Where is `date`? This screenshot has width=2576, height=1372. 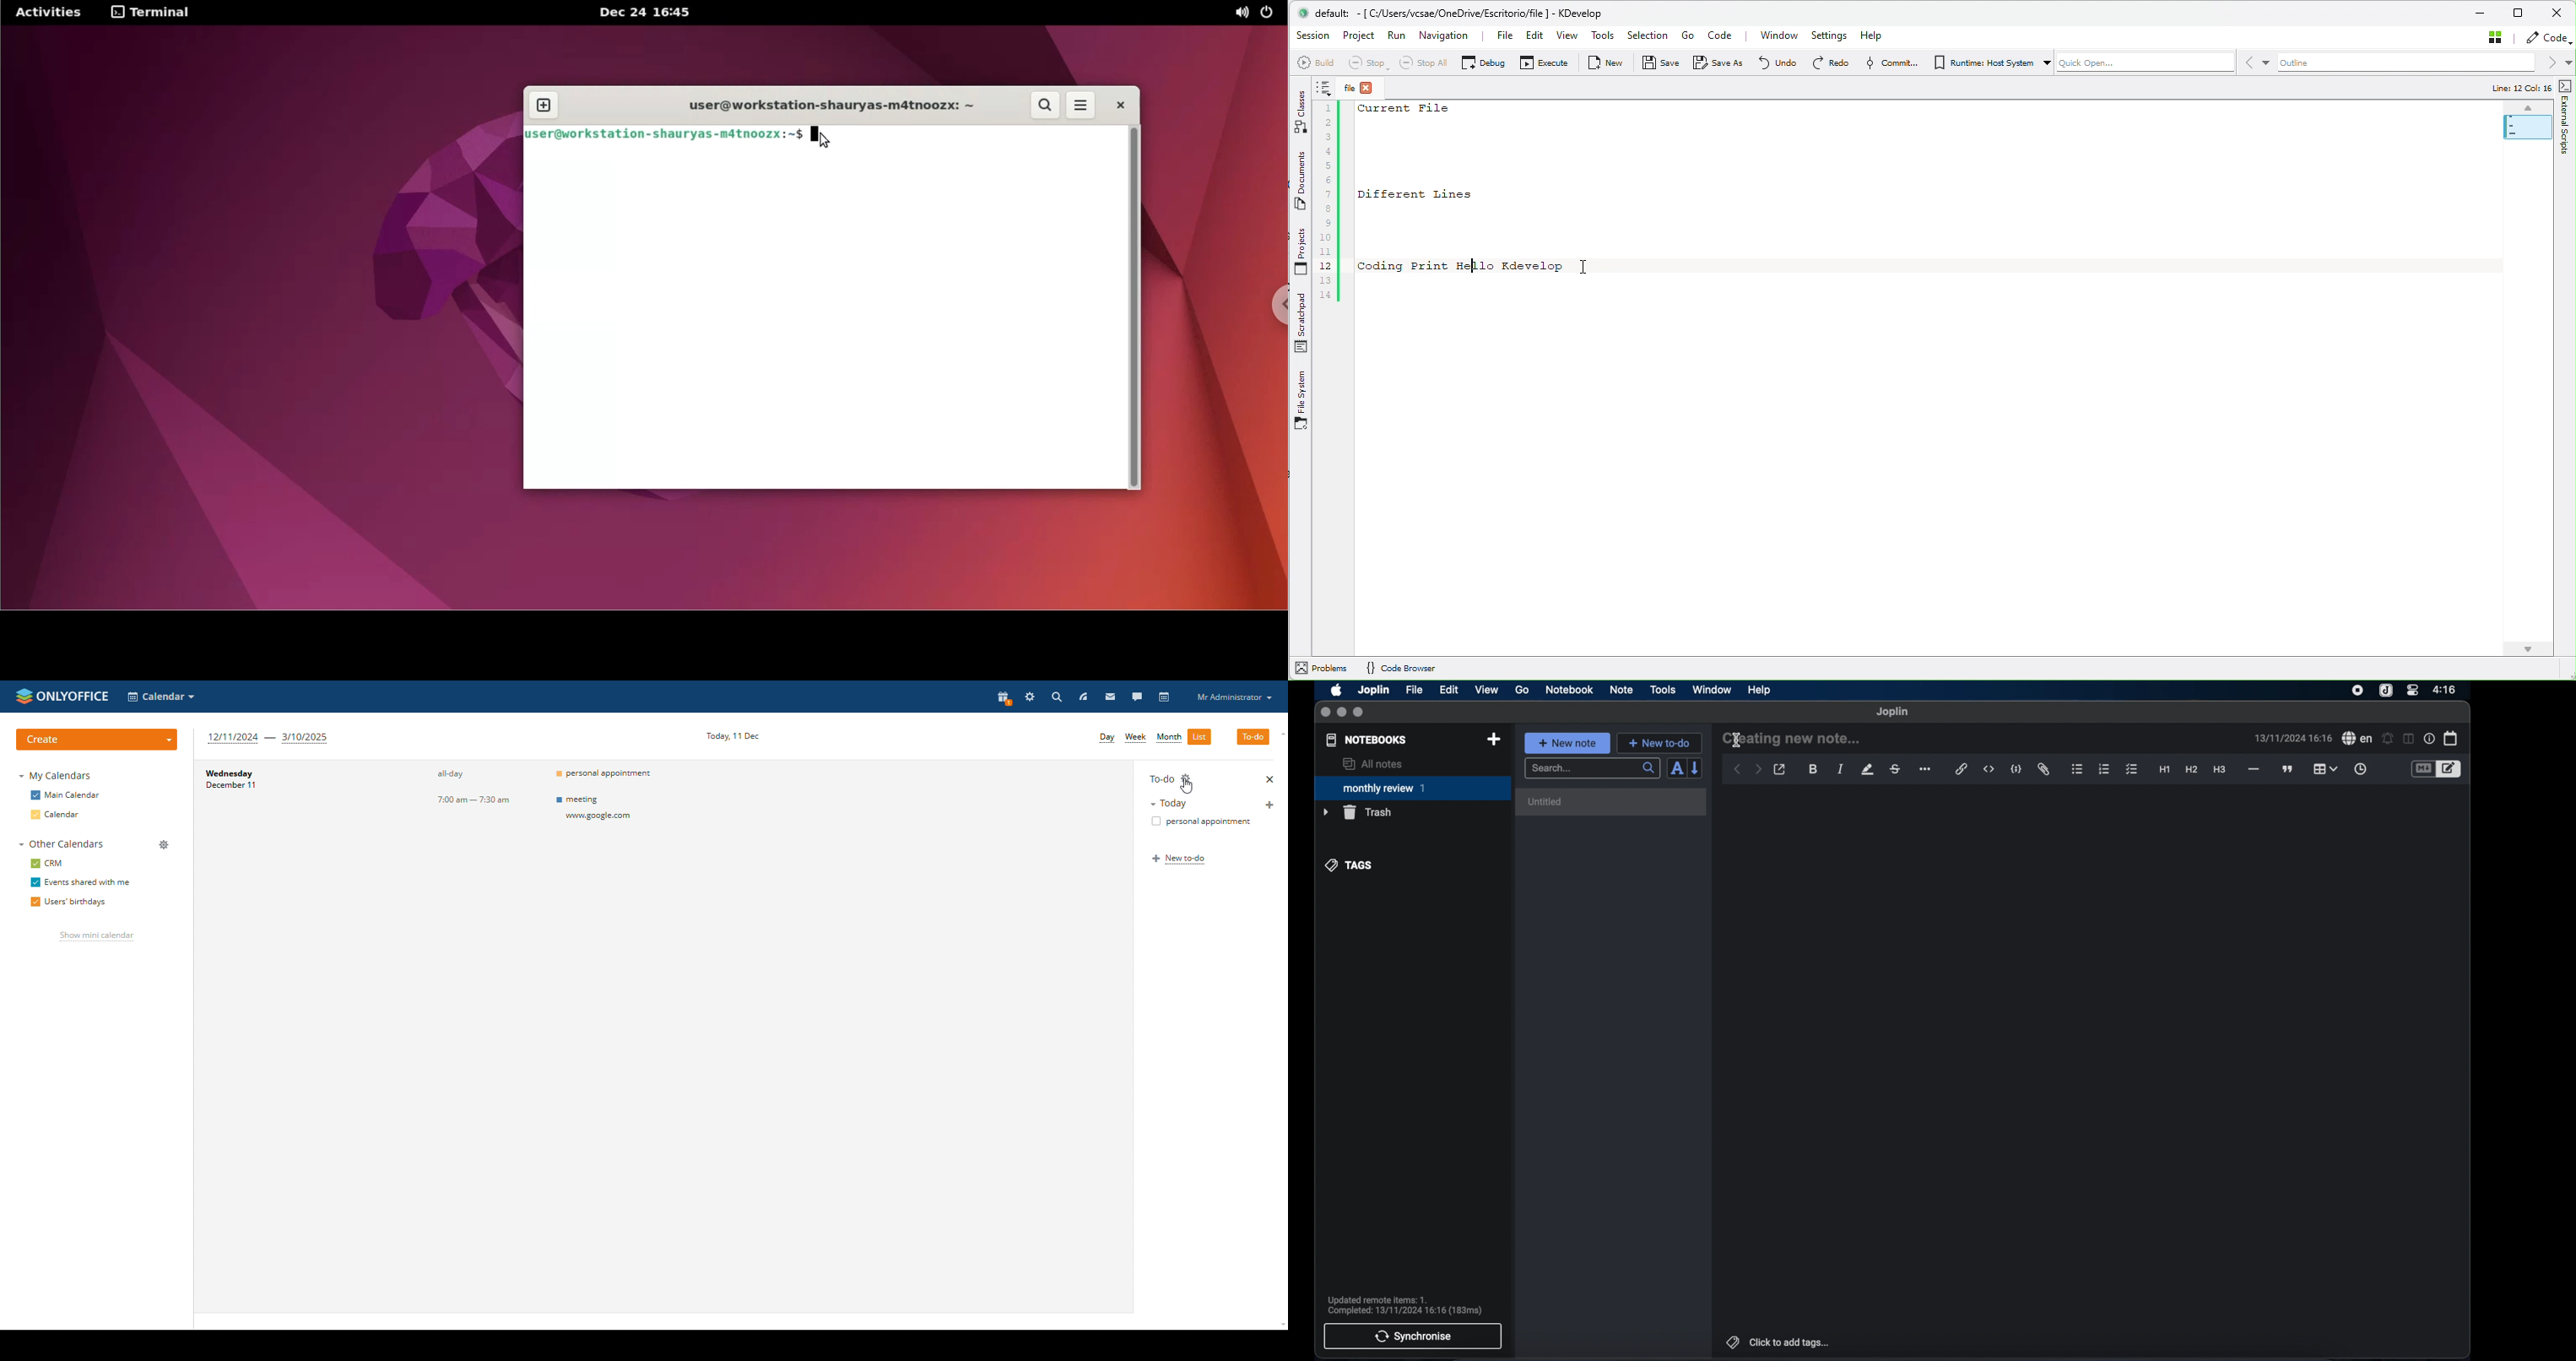 date is located at coordinates (2293, 738).